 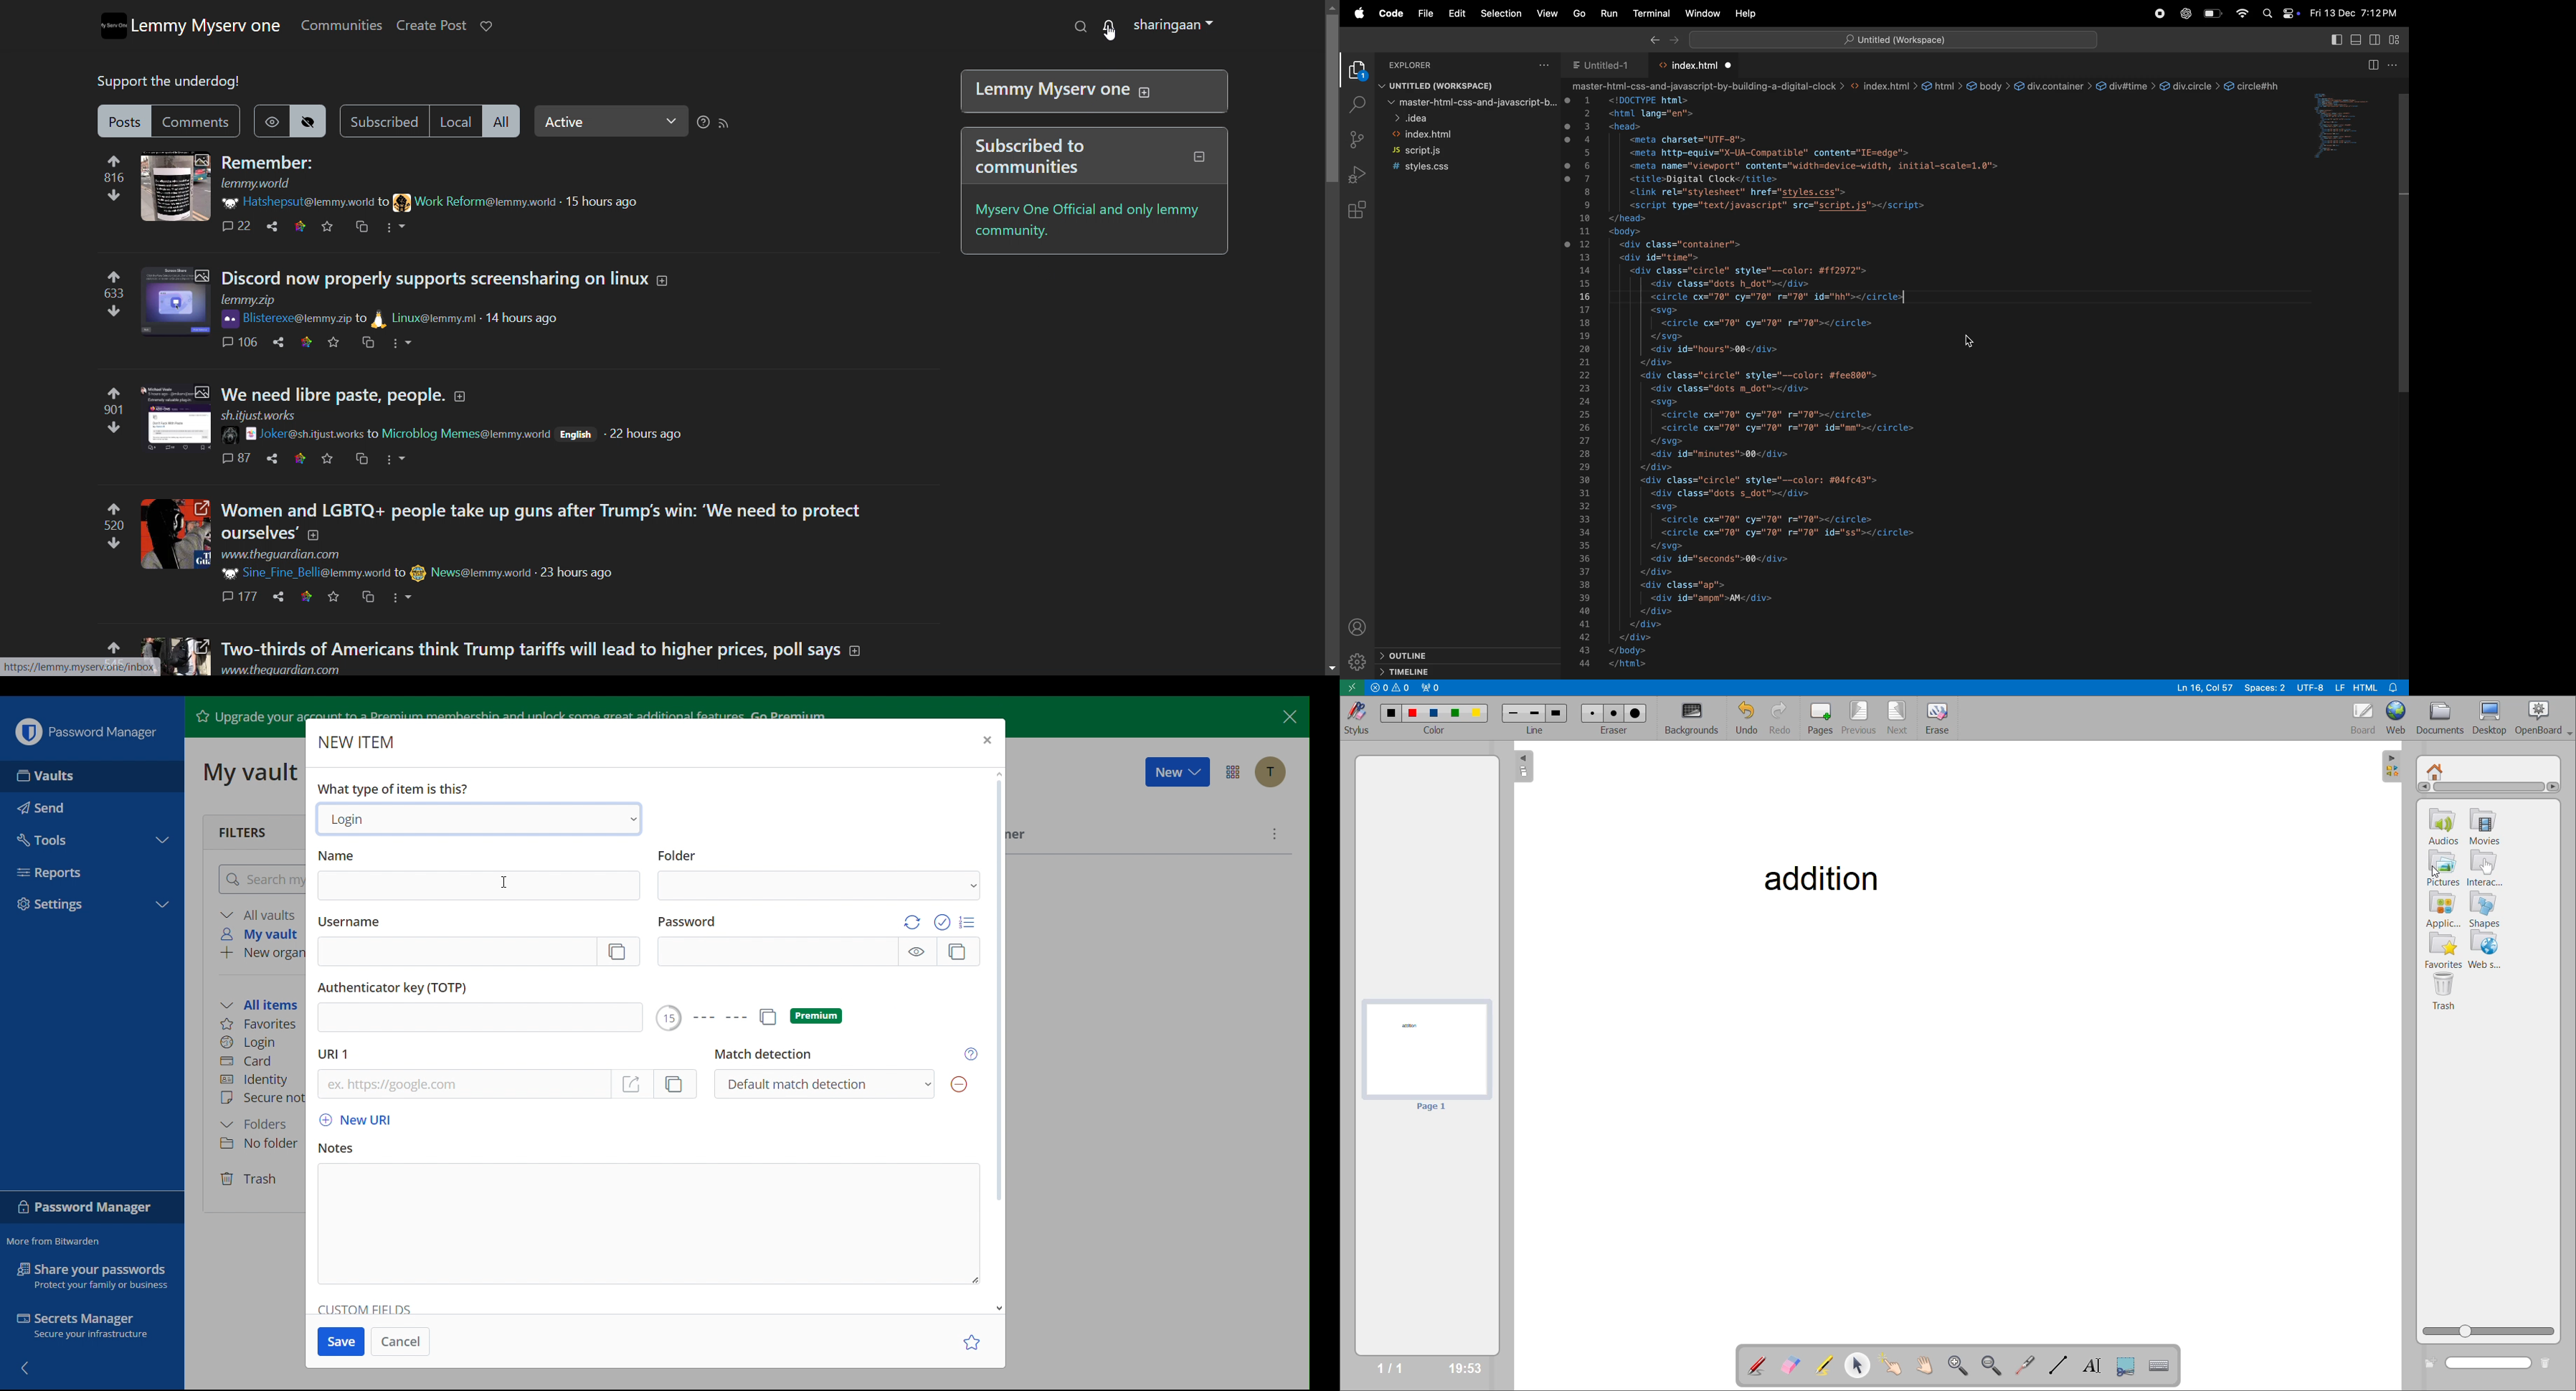 I want to click on Post on "Two-thirds of Americans think Trump tarrifs will lead to higher prices,poll says", so click(x=551, y=647).